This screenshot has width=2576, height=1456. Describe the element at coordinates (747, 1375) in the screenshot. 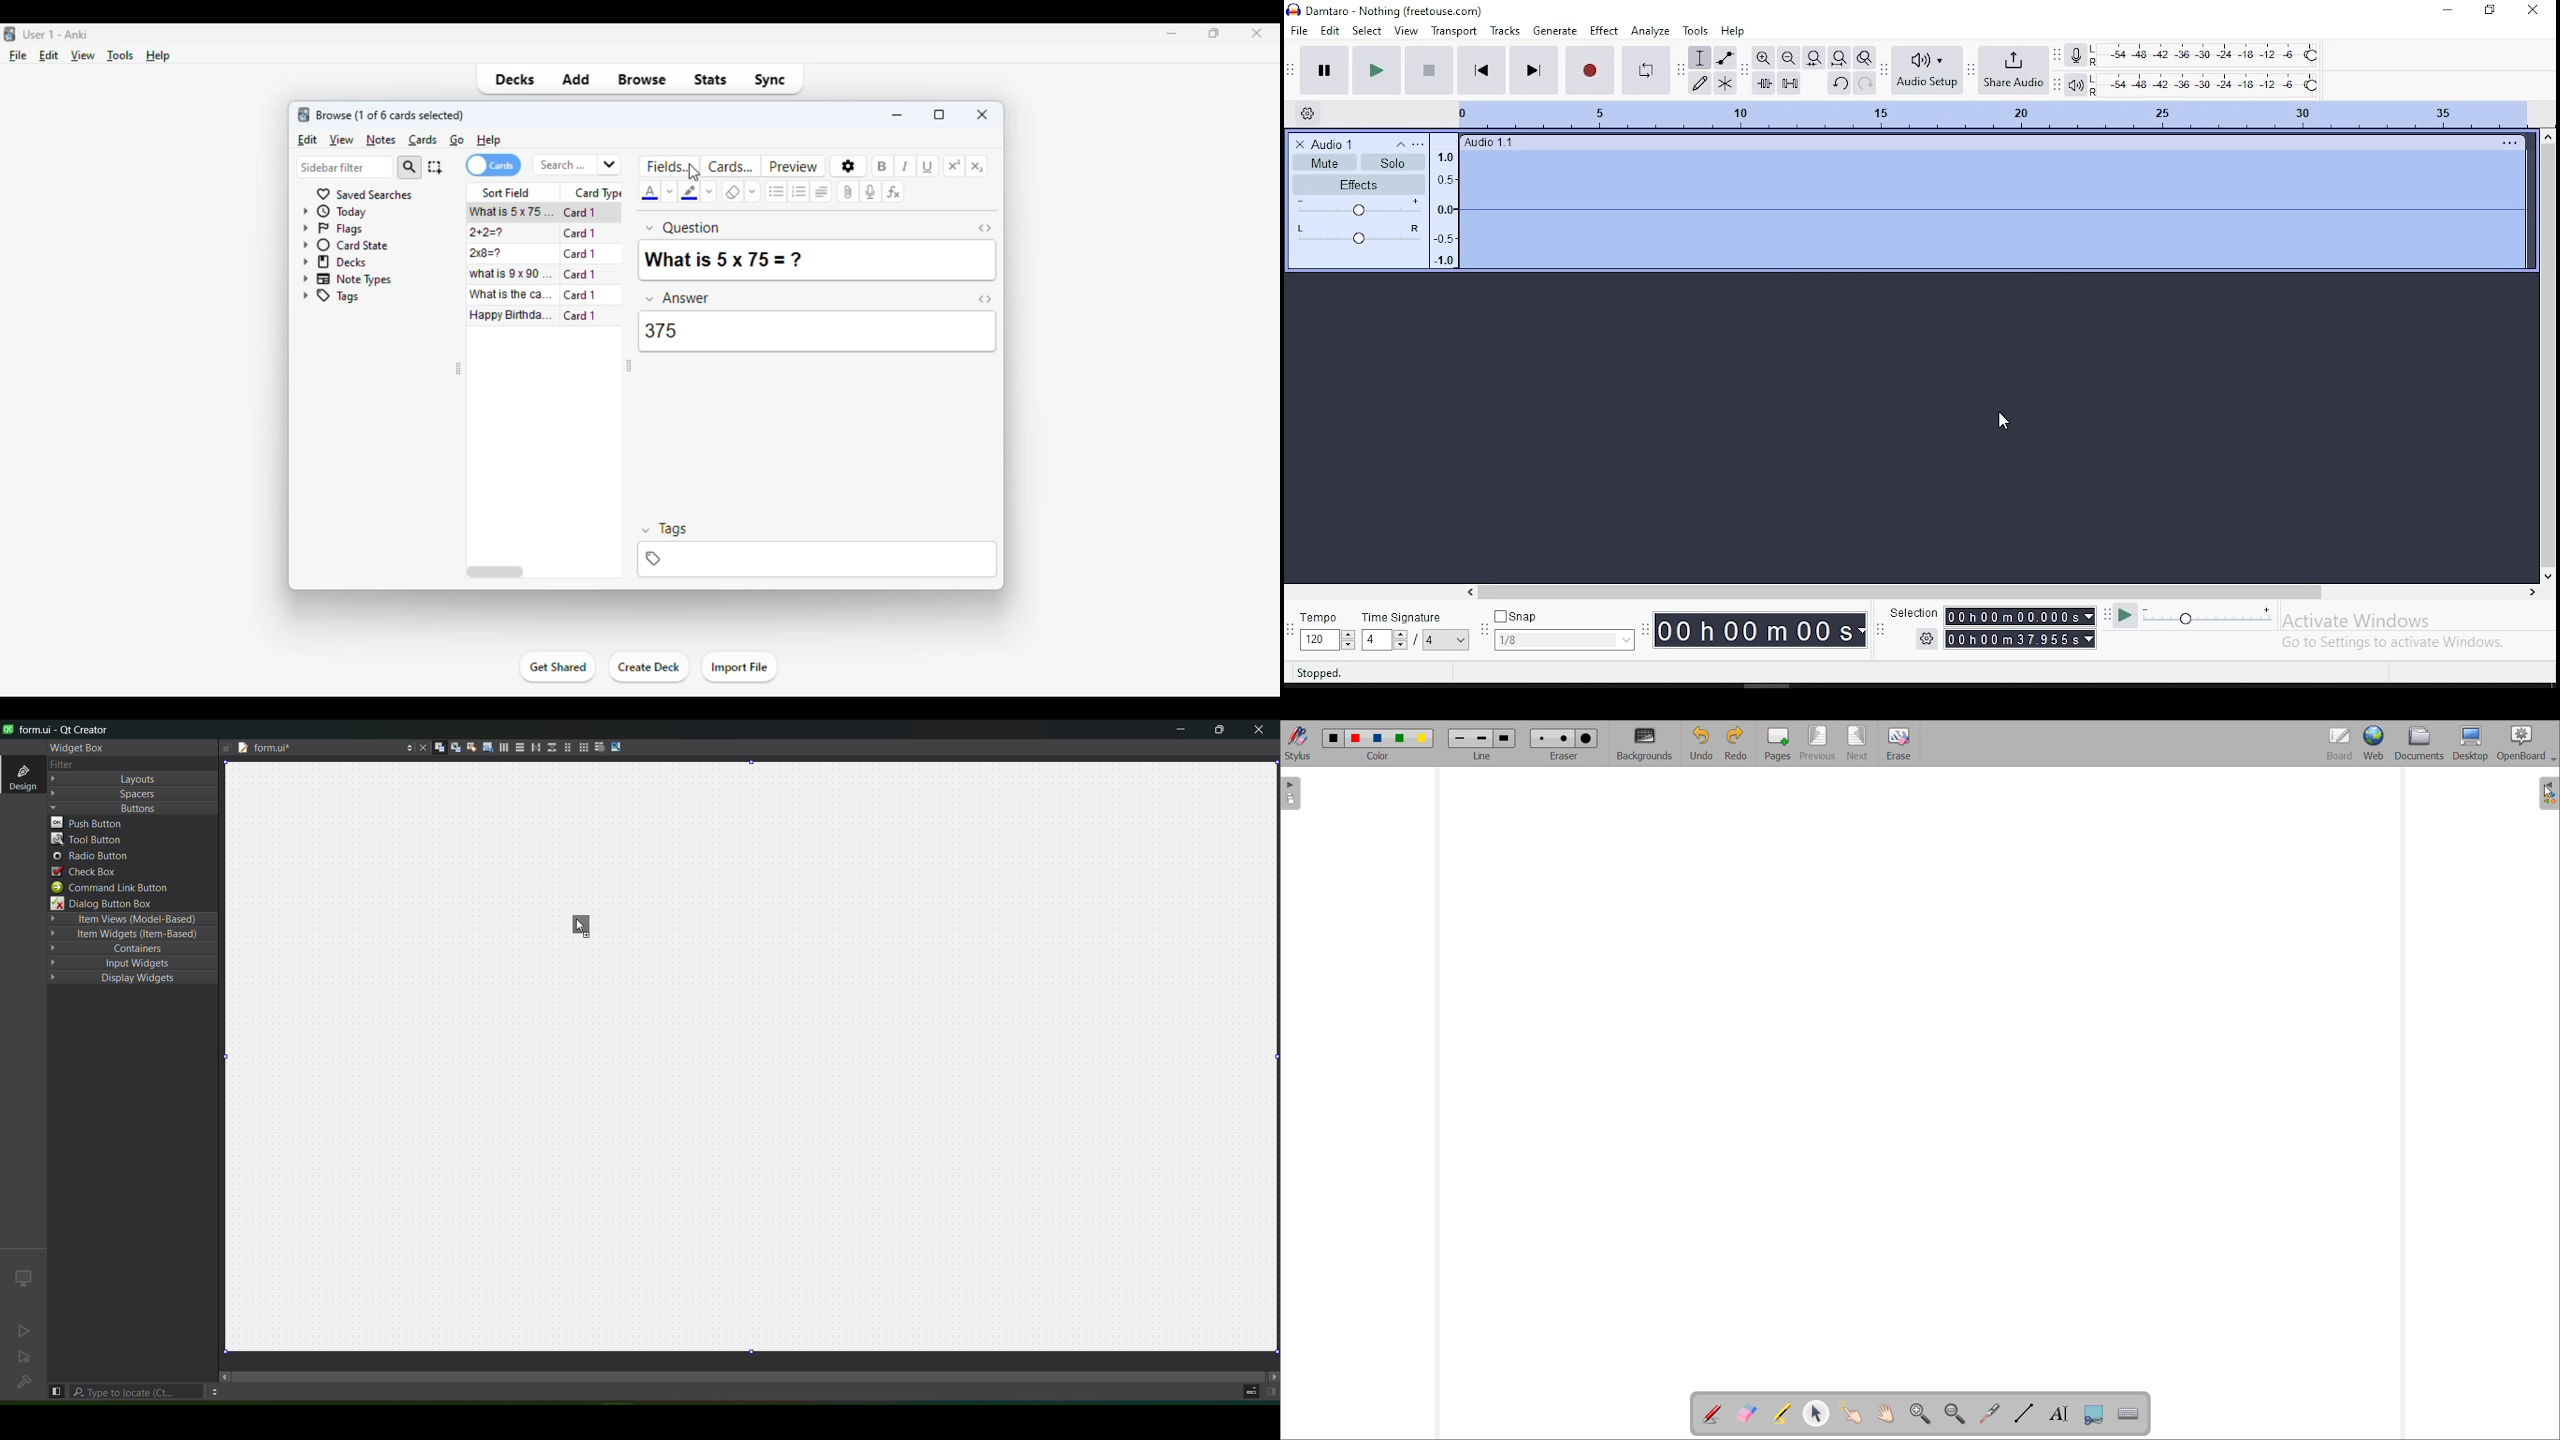

I see `scroll bar` at that location.